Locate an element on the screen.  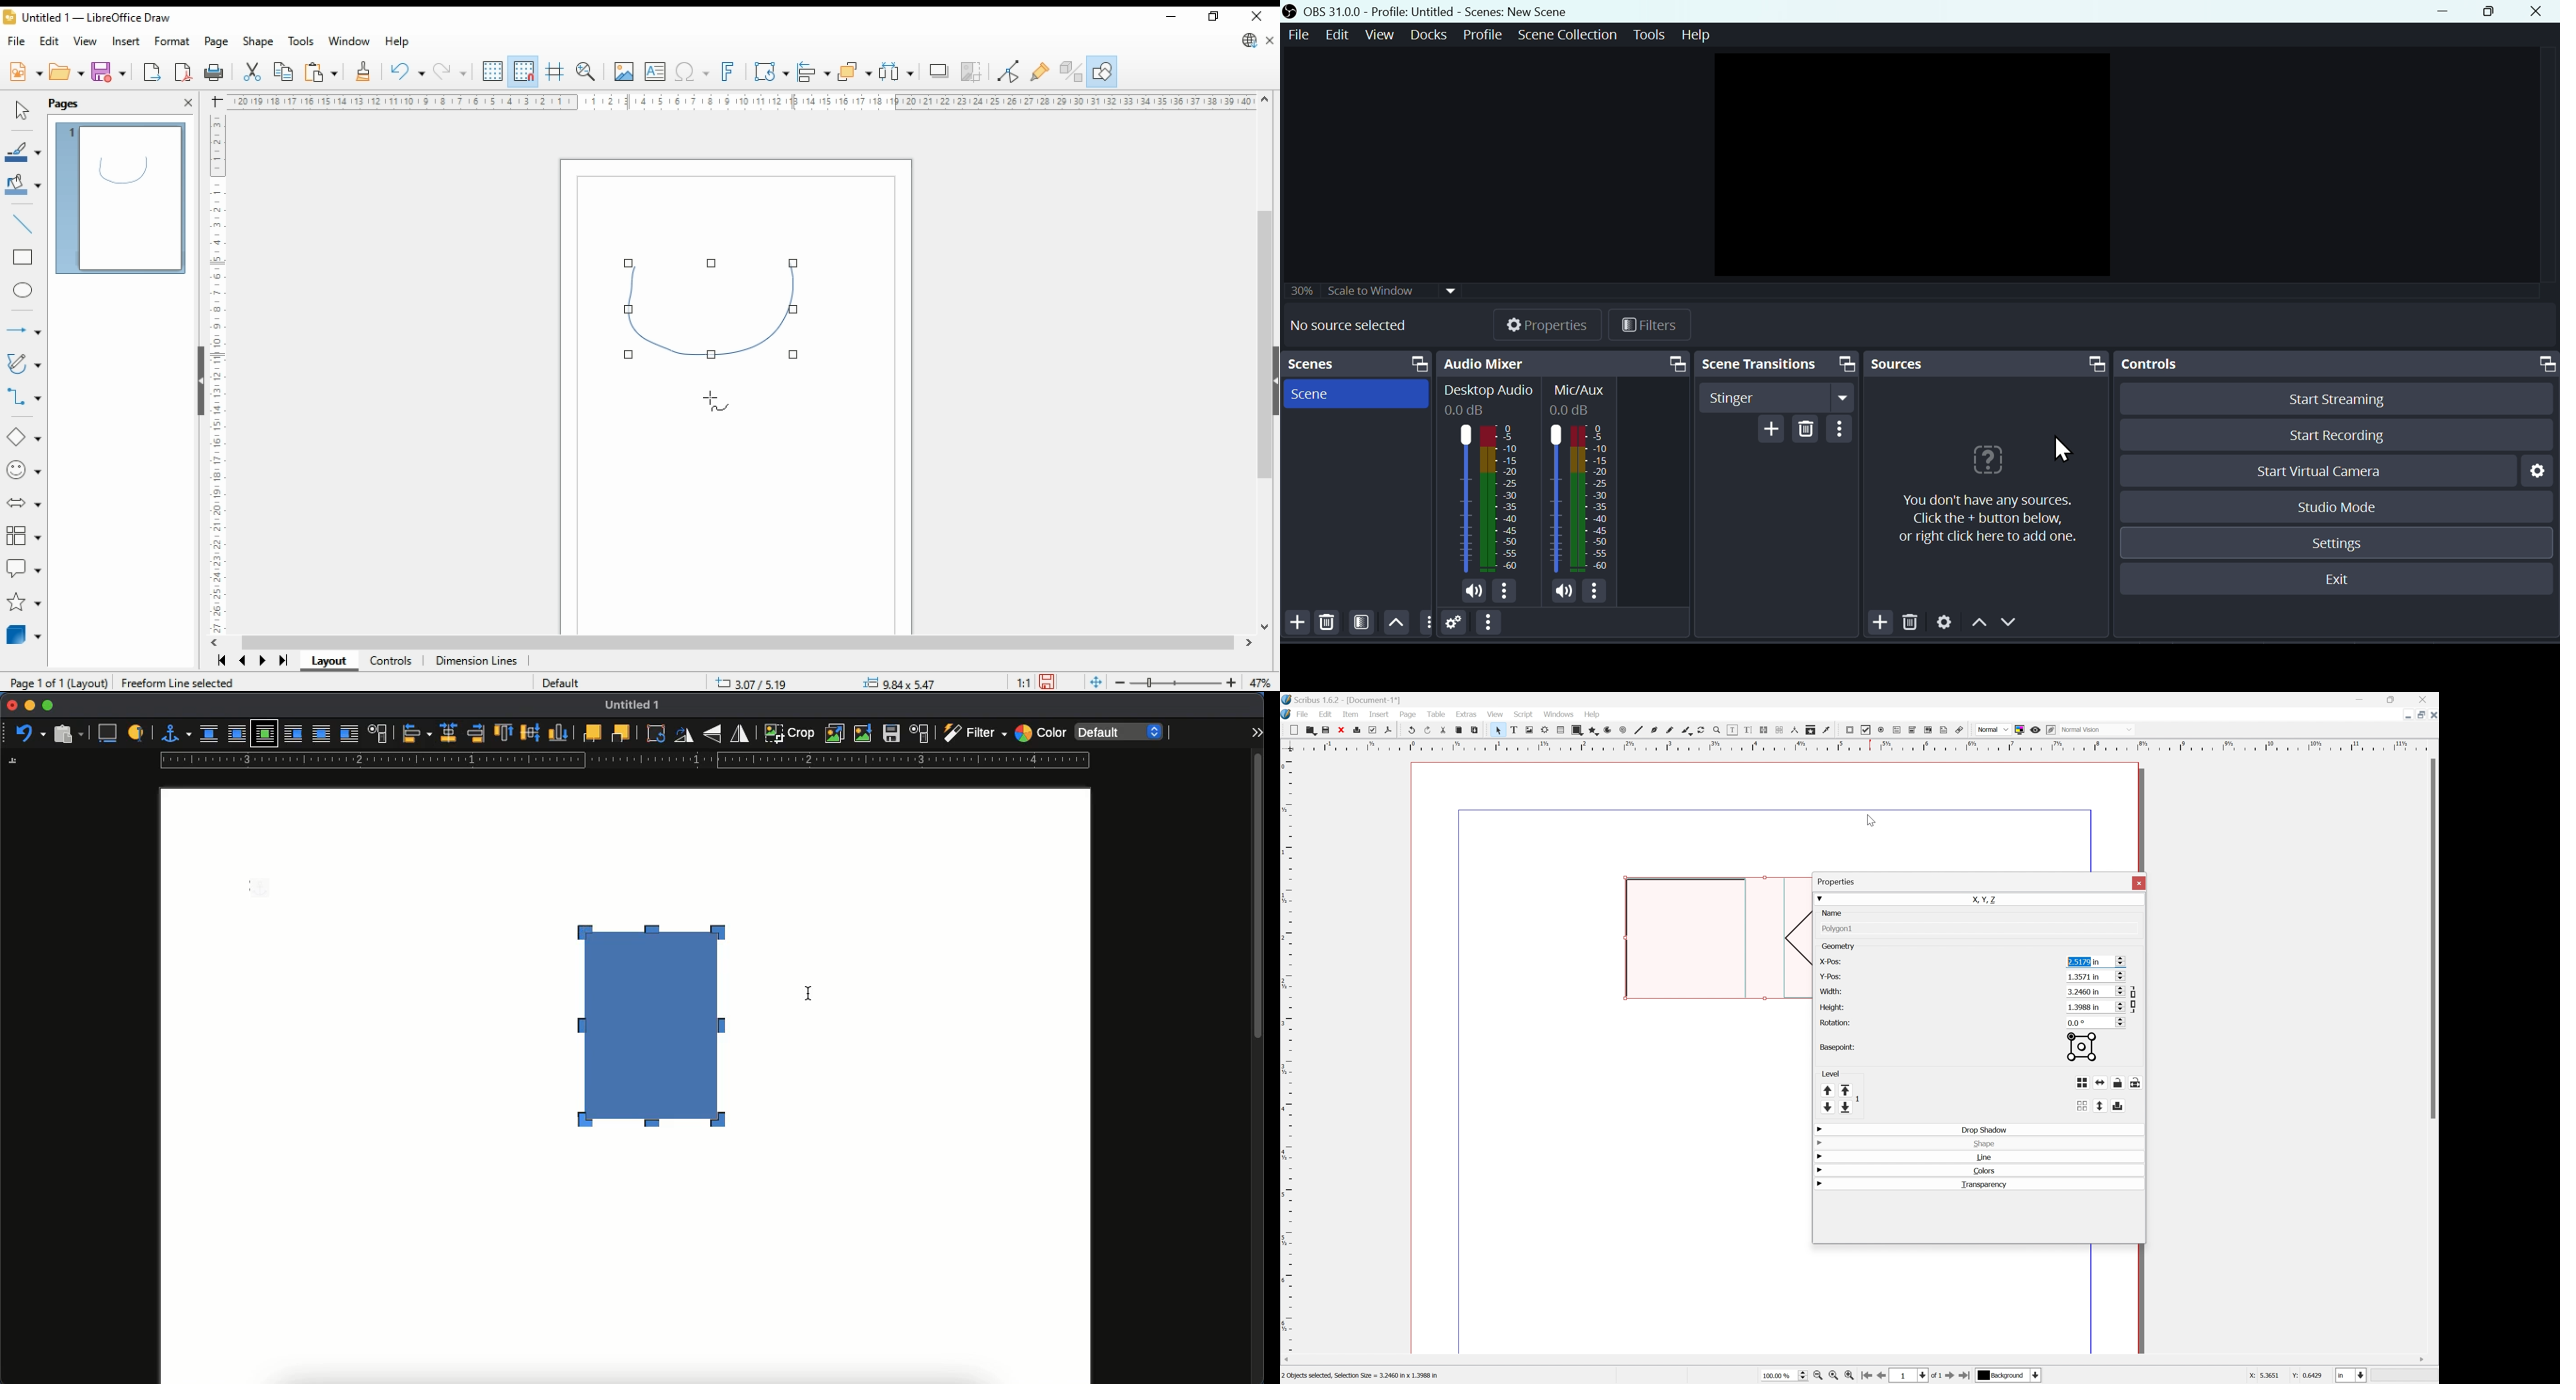
open is located at coordinates (66, 71).